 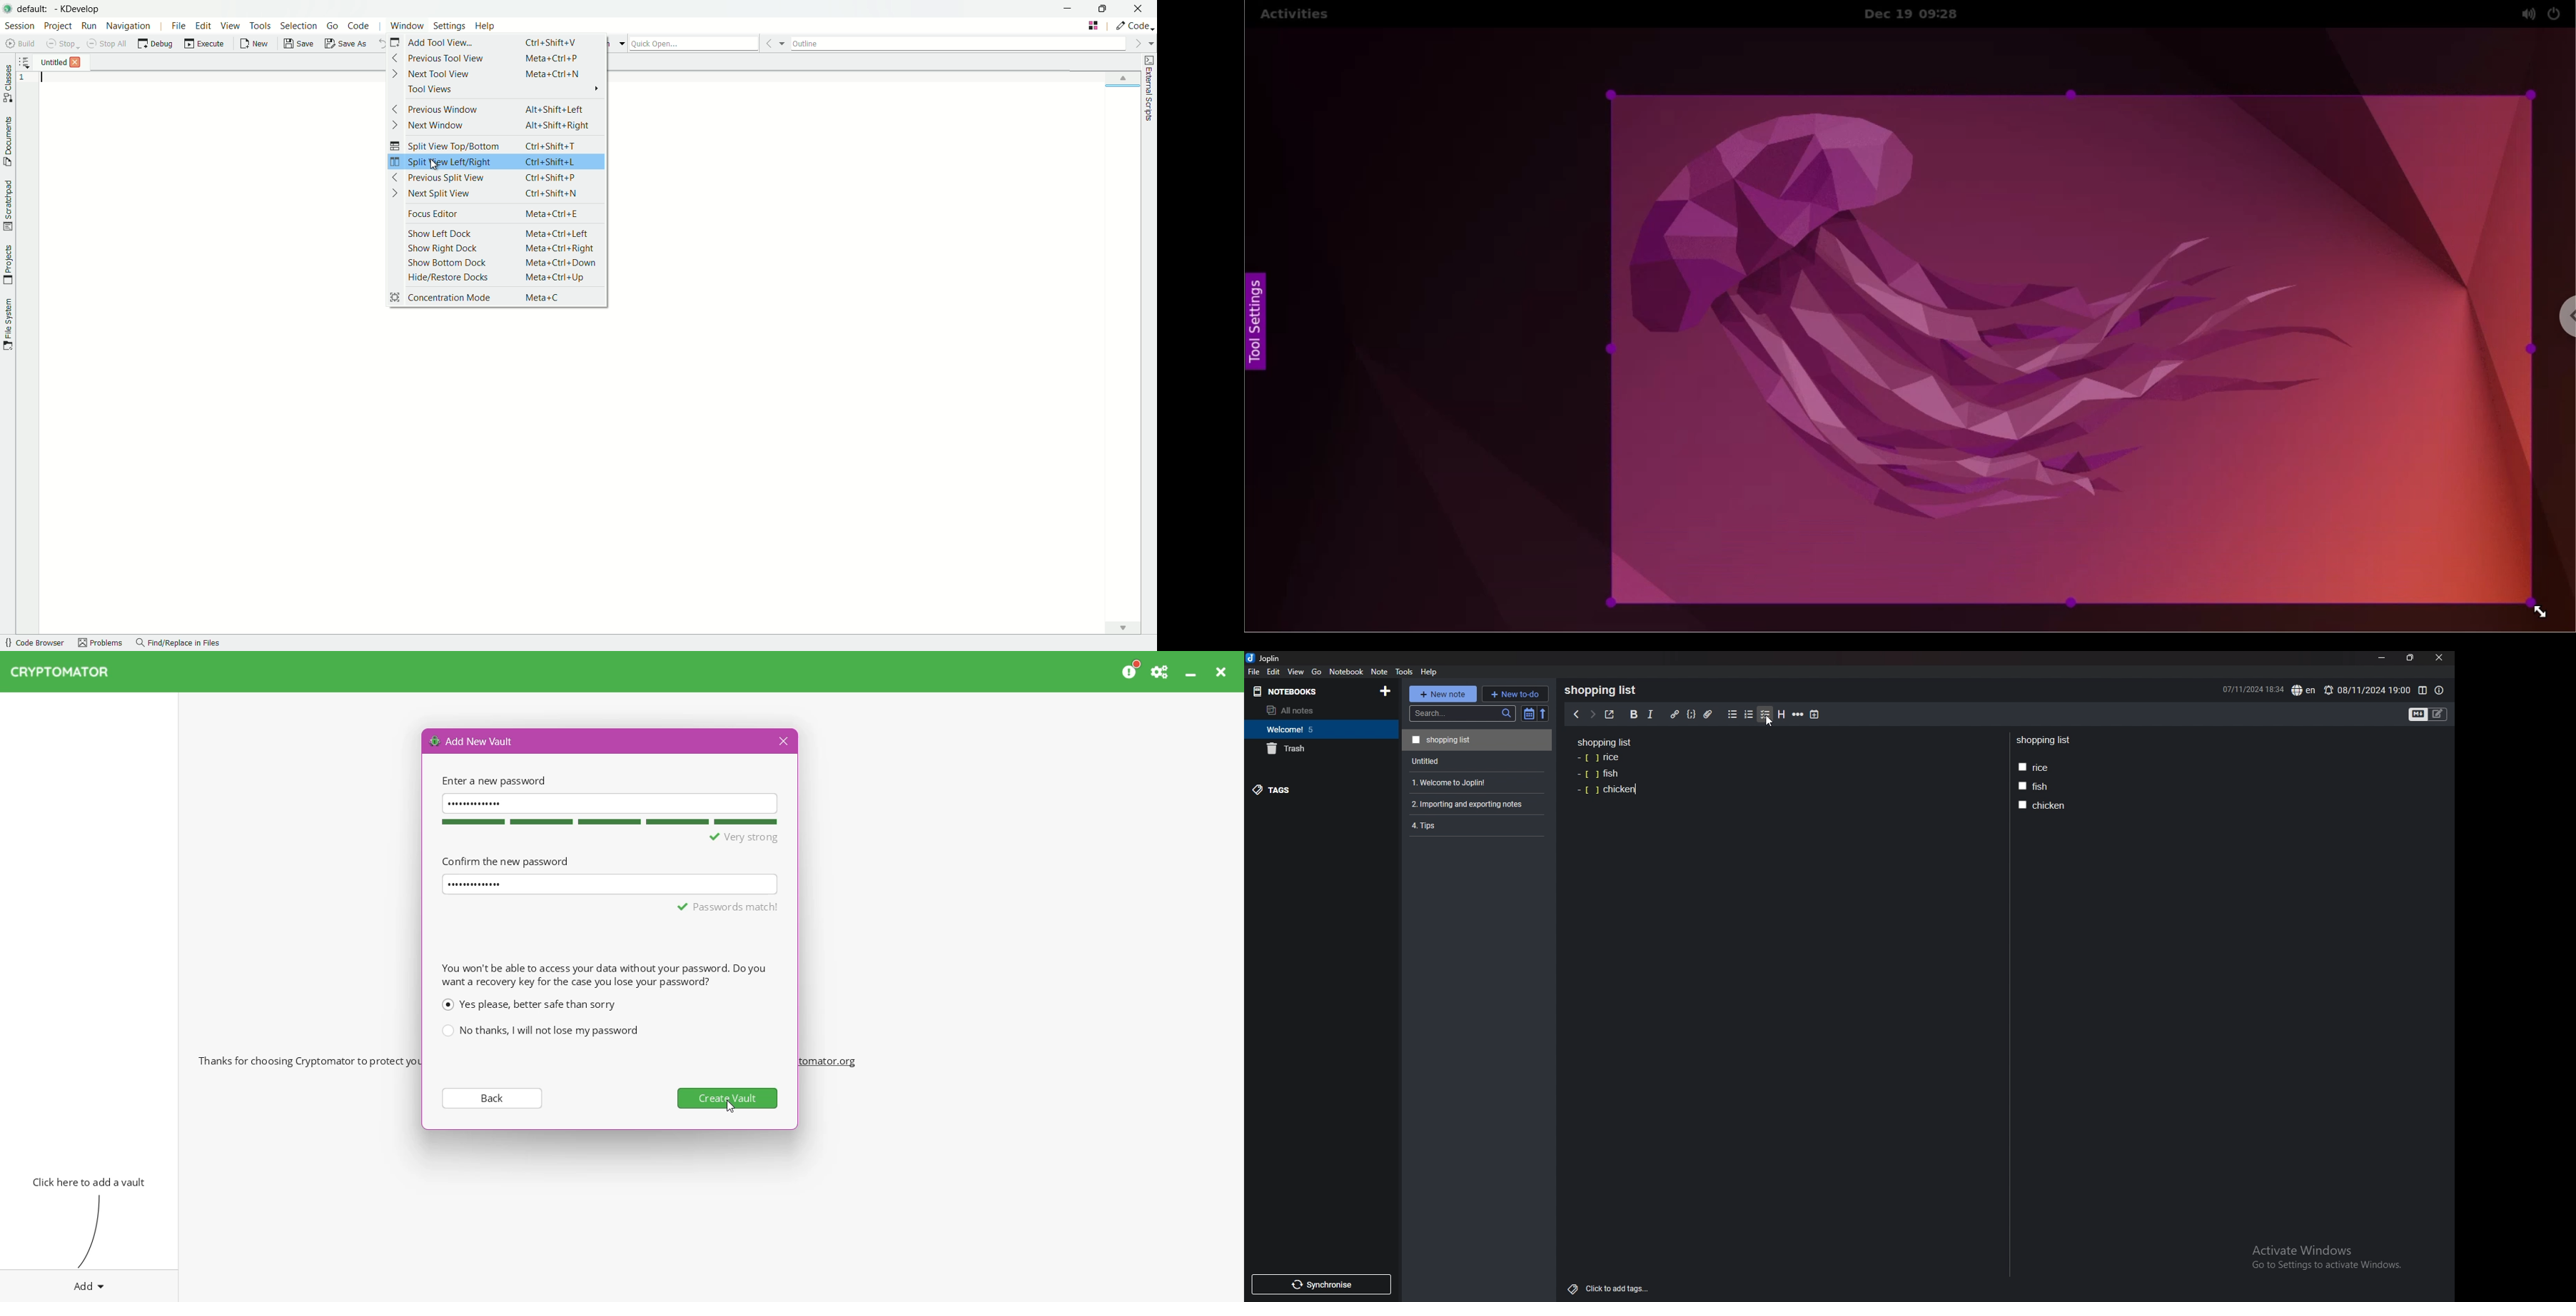 What do you see at coordinates (1312, 789) in the screenshot?
I see `tags` at bounding box center [1312, 789].